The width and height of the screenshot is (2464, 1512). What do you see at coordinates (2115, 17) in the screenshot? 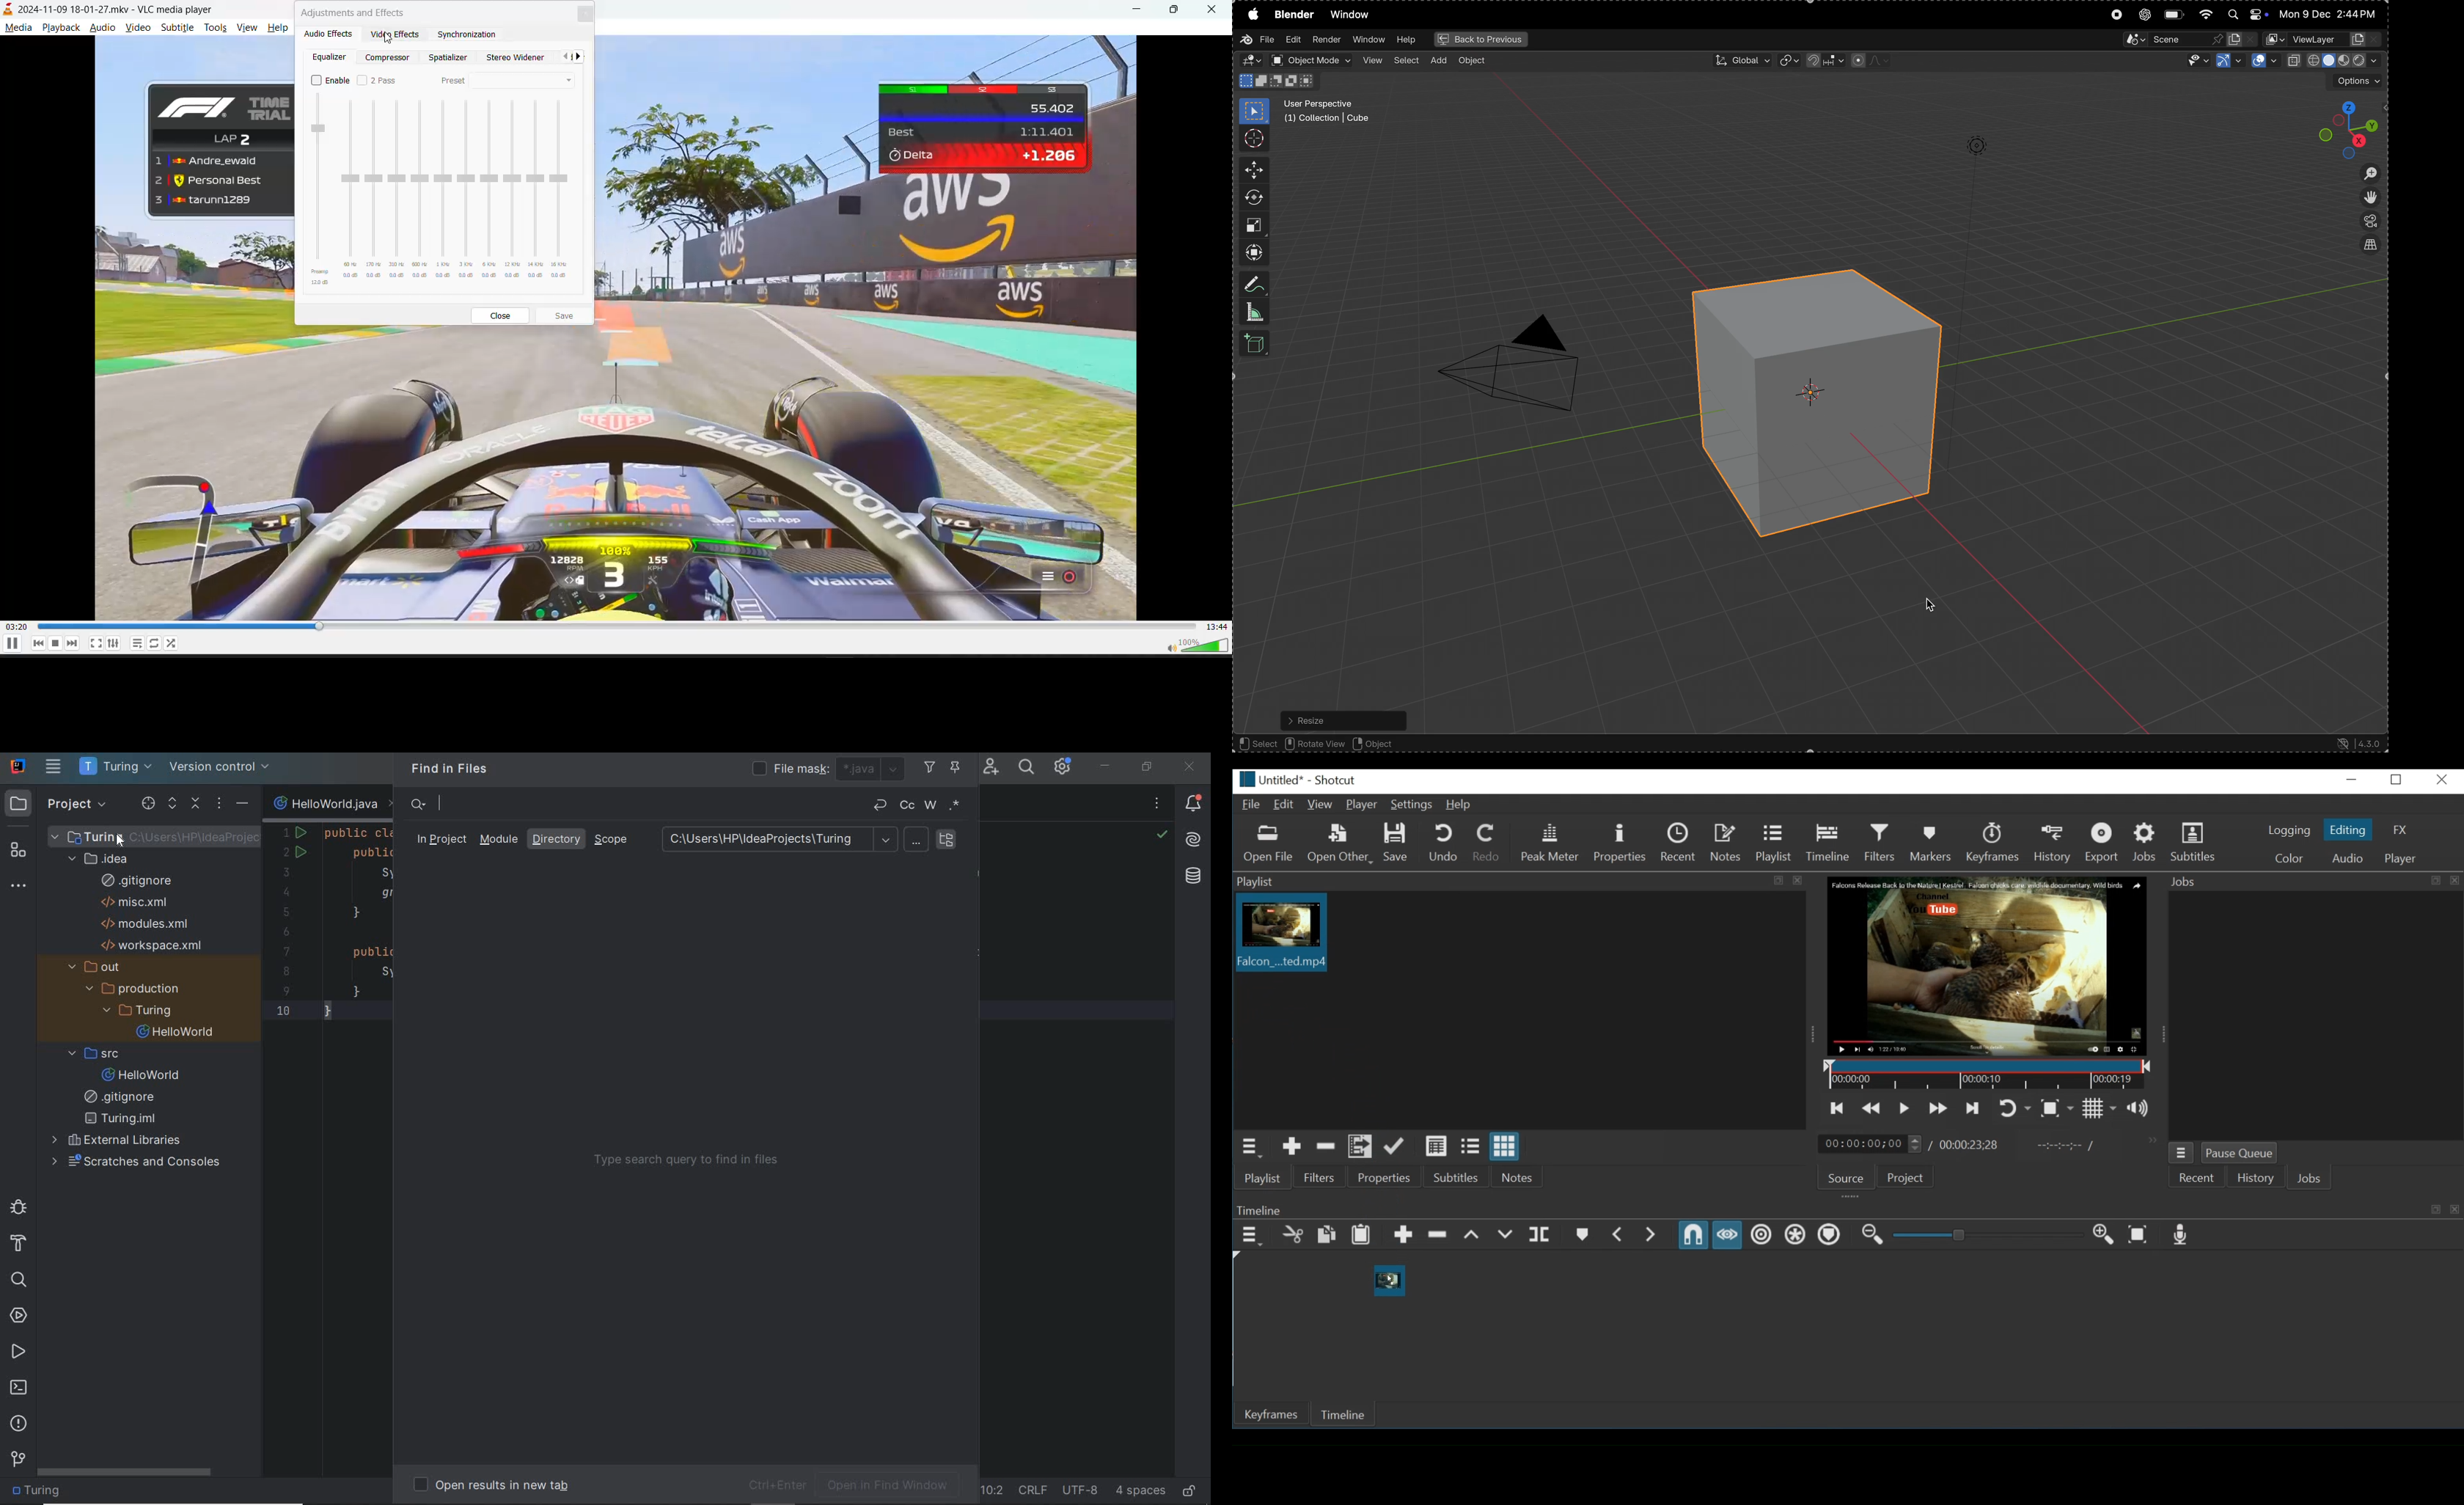
I see `record` at bounding box center [2115, 17].